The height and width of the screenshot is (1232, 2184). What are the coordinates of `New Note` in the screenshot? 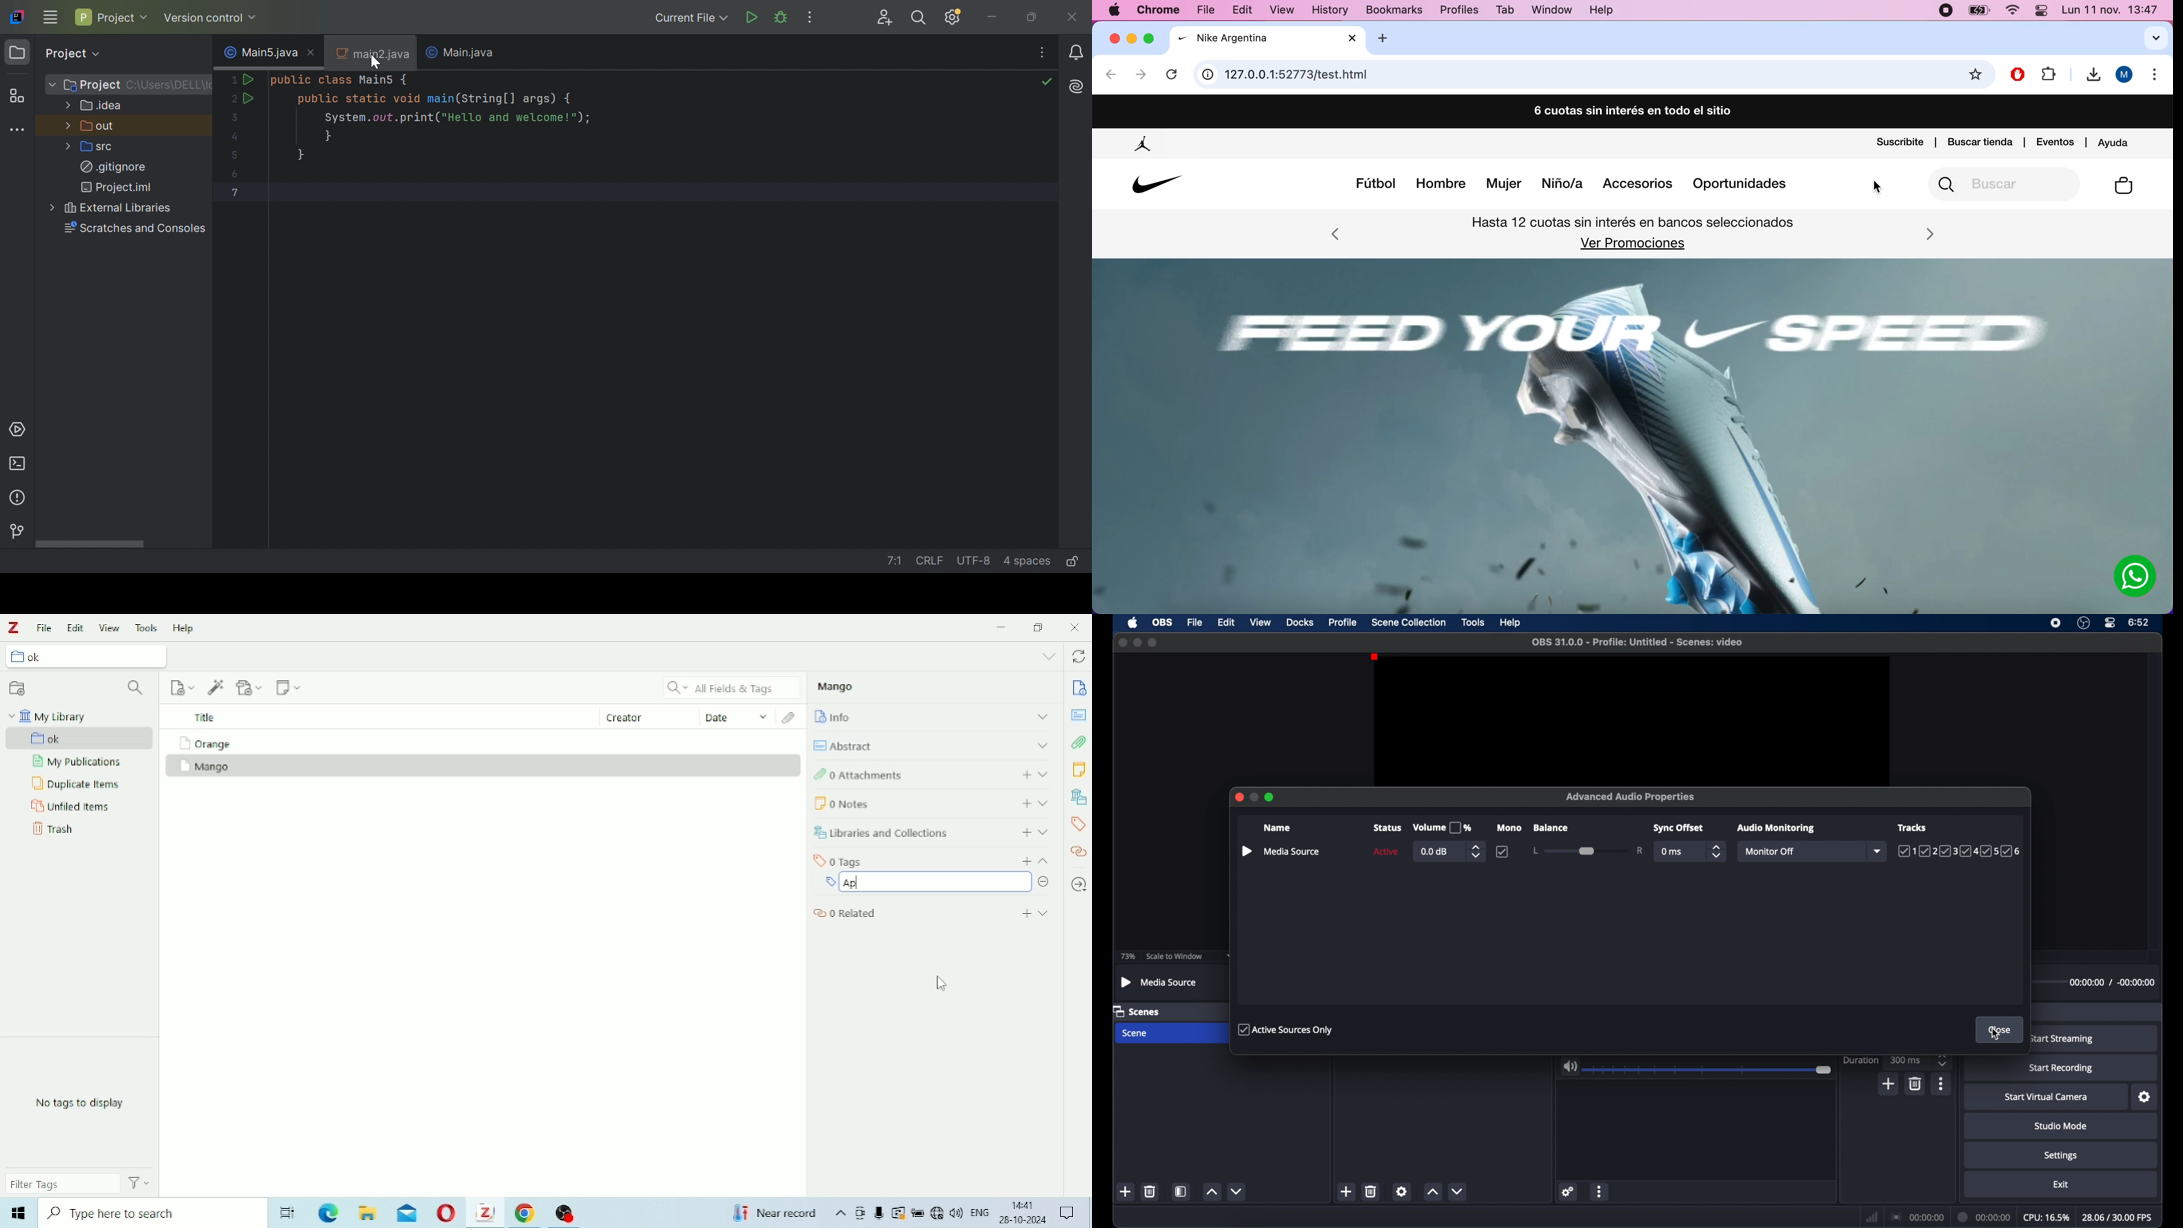 It's located at (289, 688).